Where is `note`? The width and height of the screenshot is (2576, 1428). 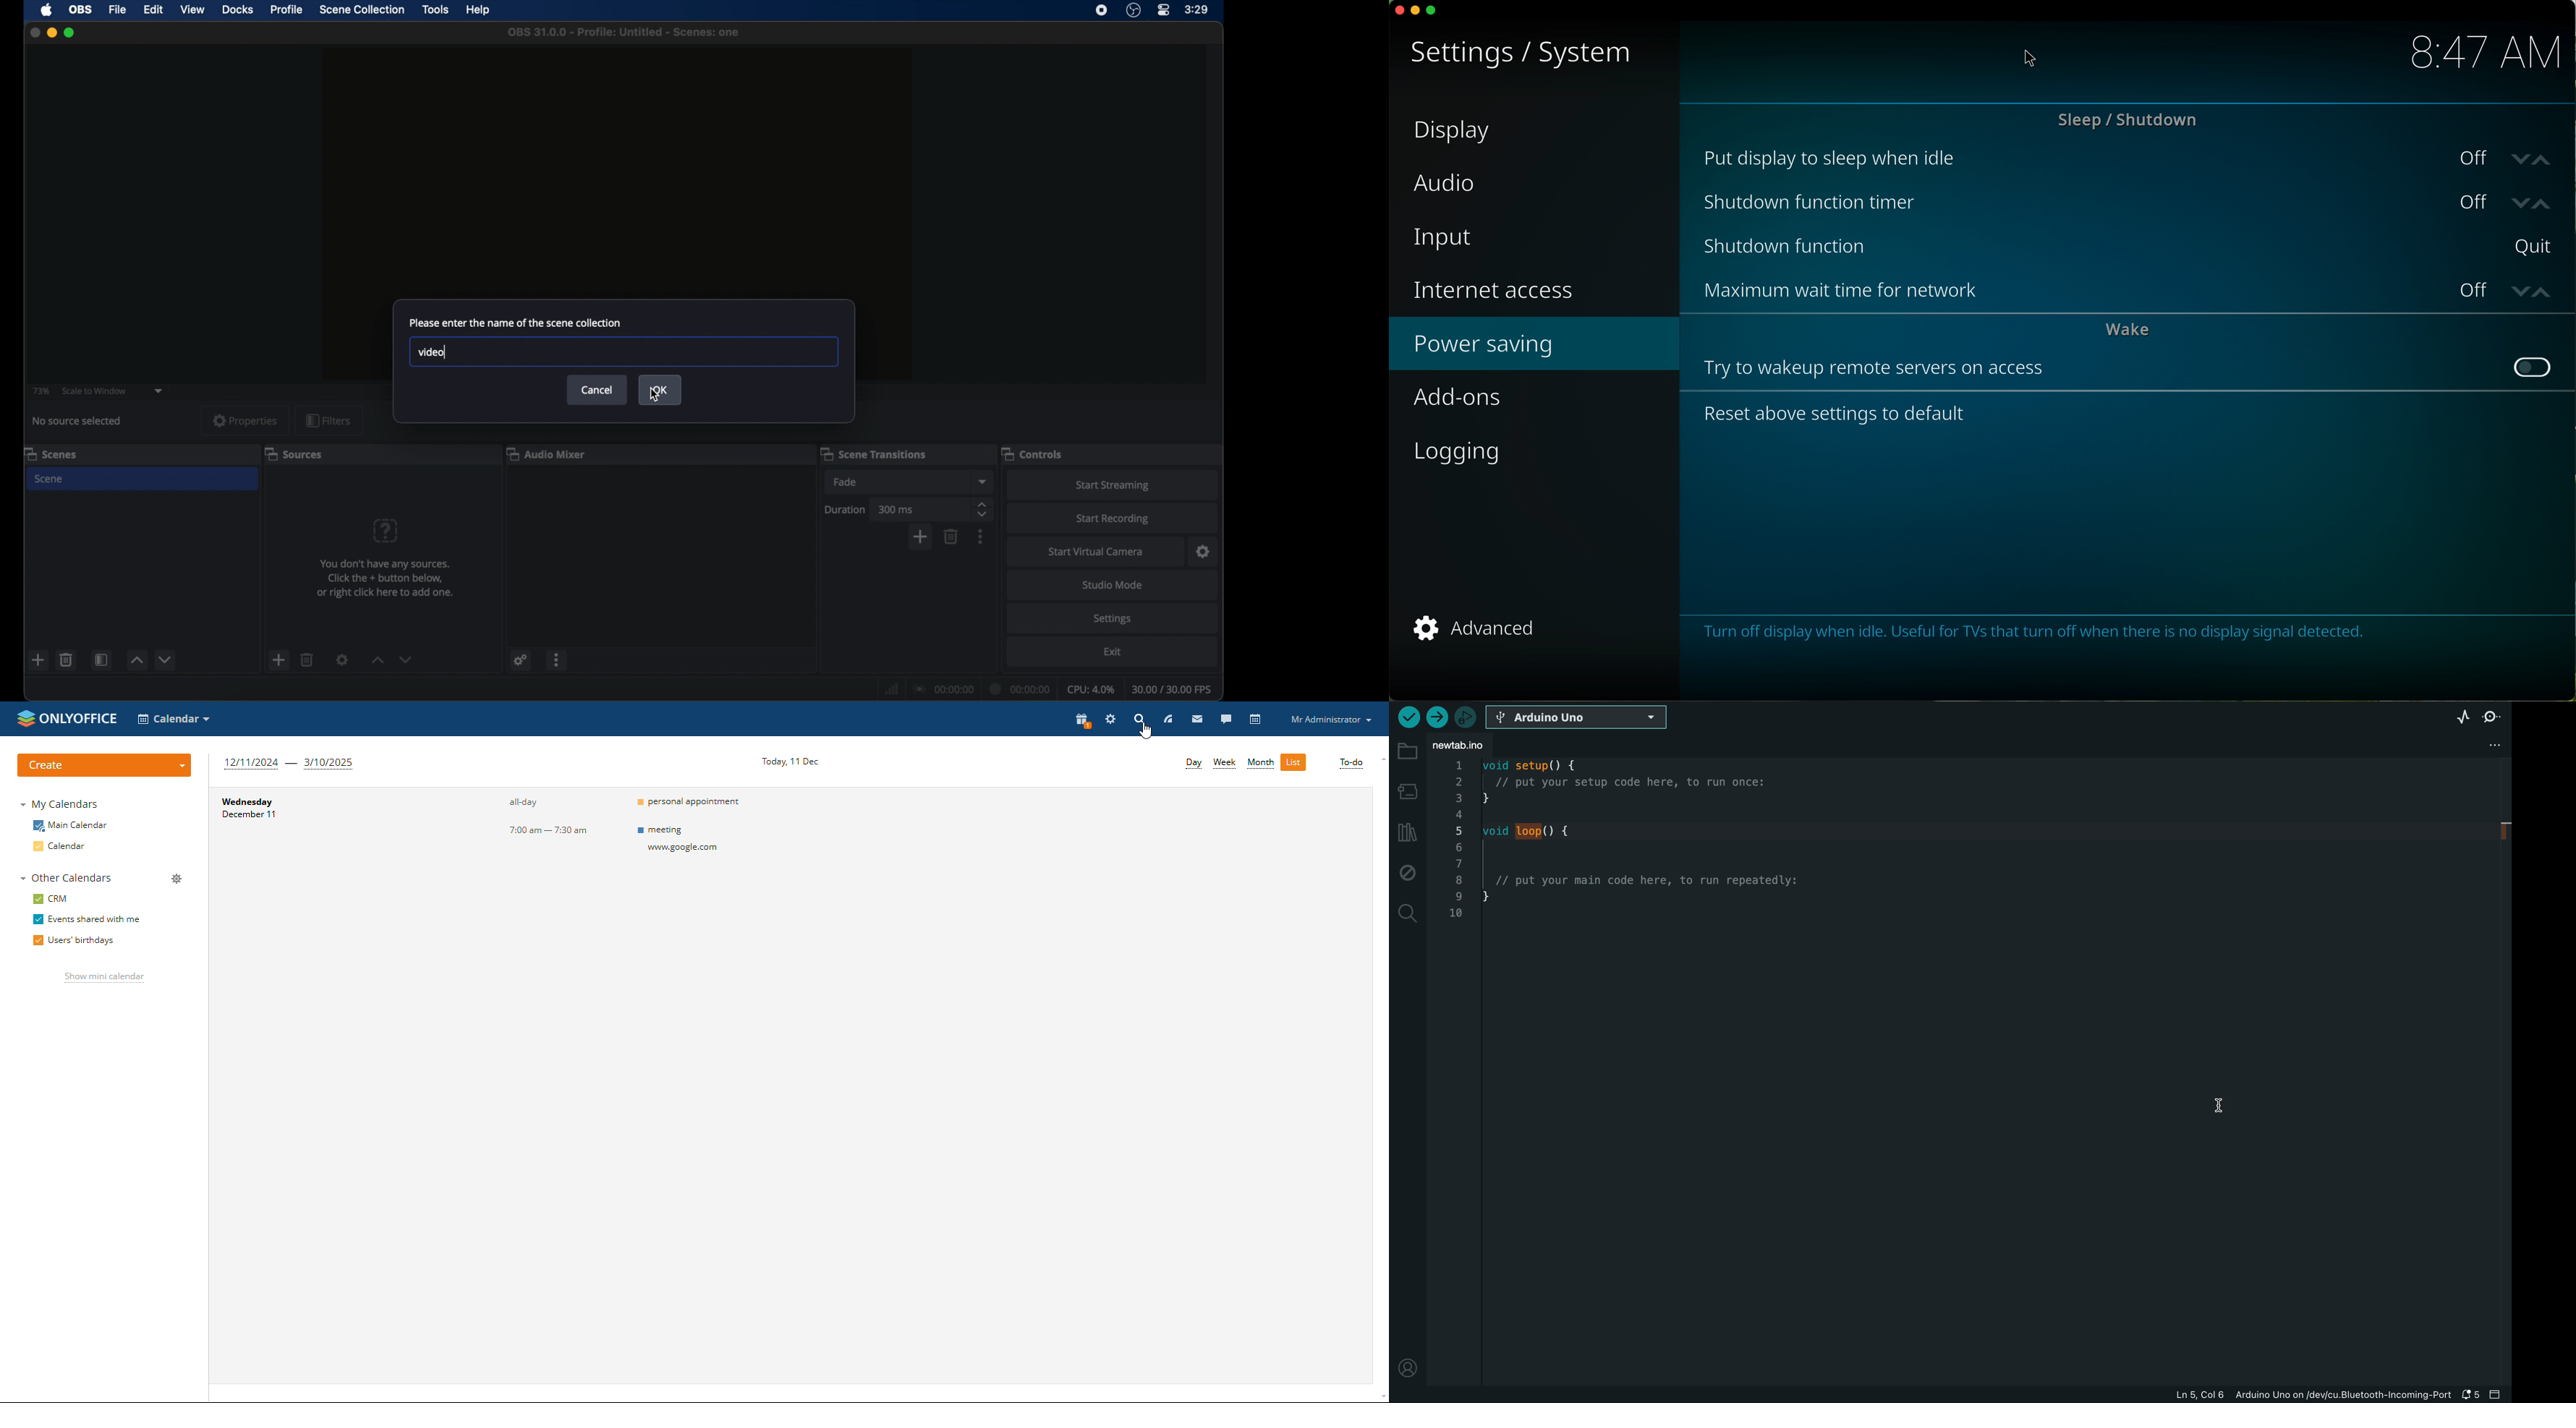
note is located at coordinates (2038, 630).